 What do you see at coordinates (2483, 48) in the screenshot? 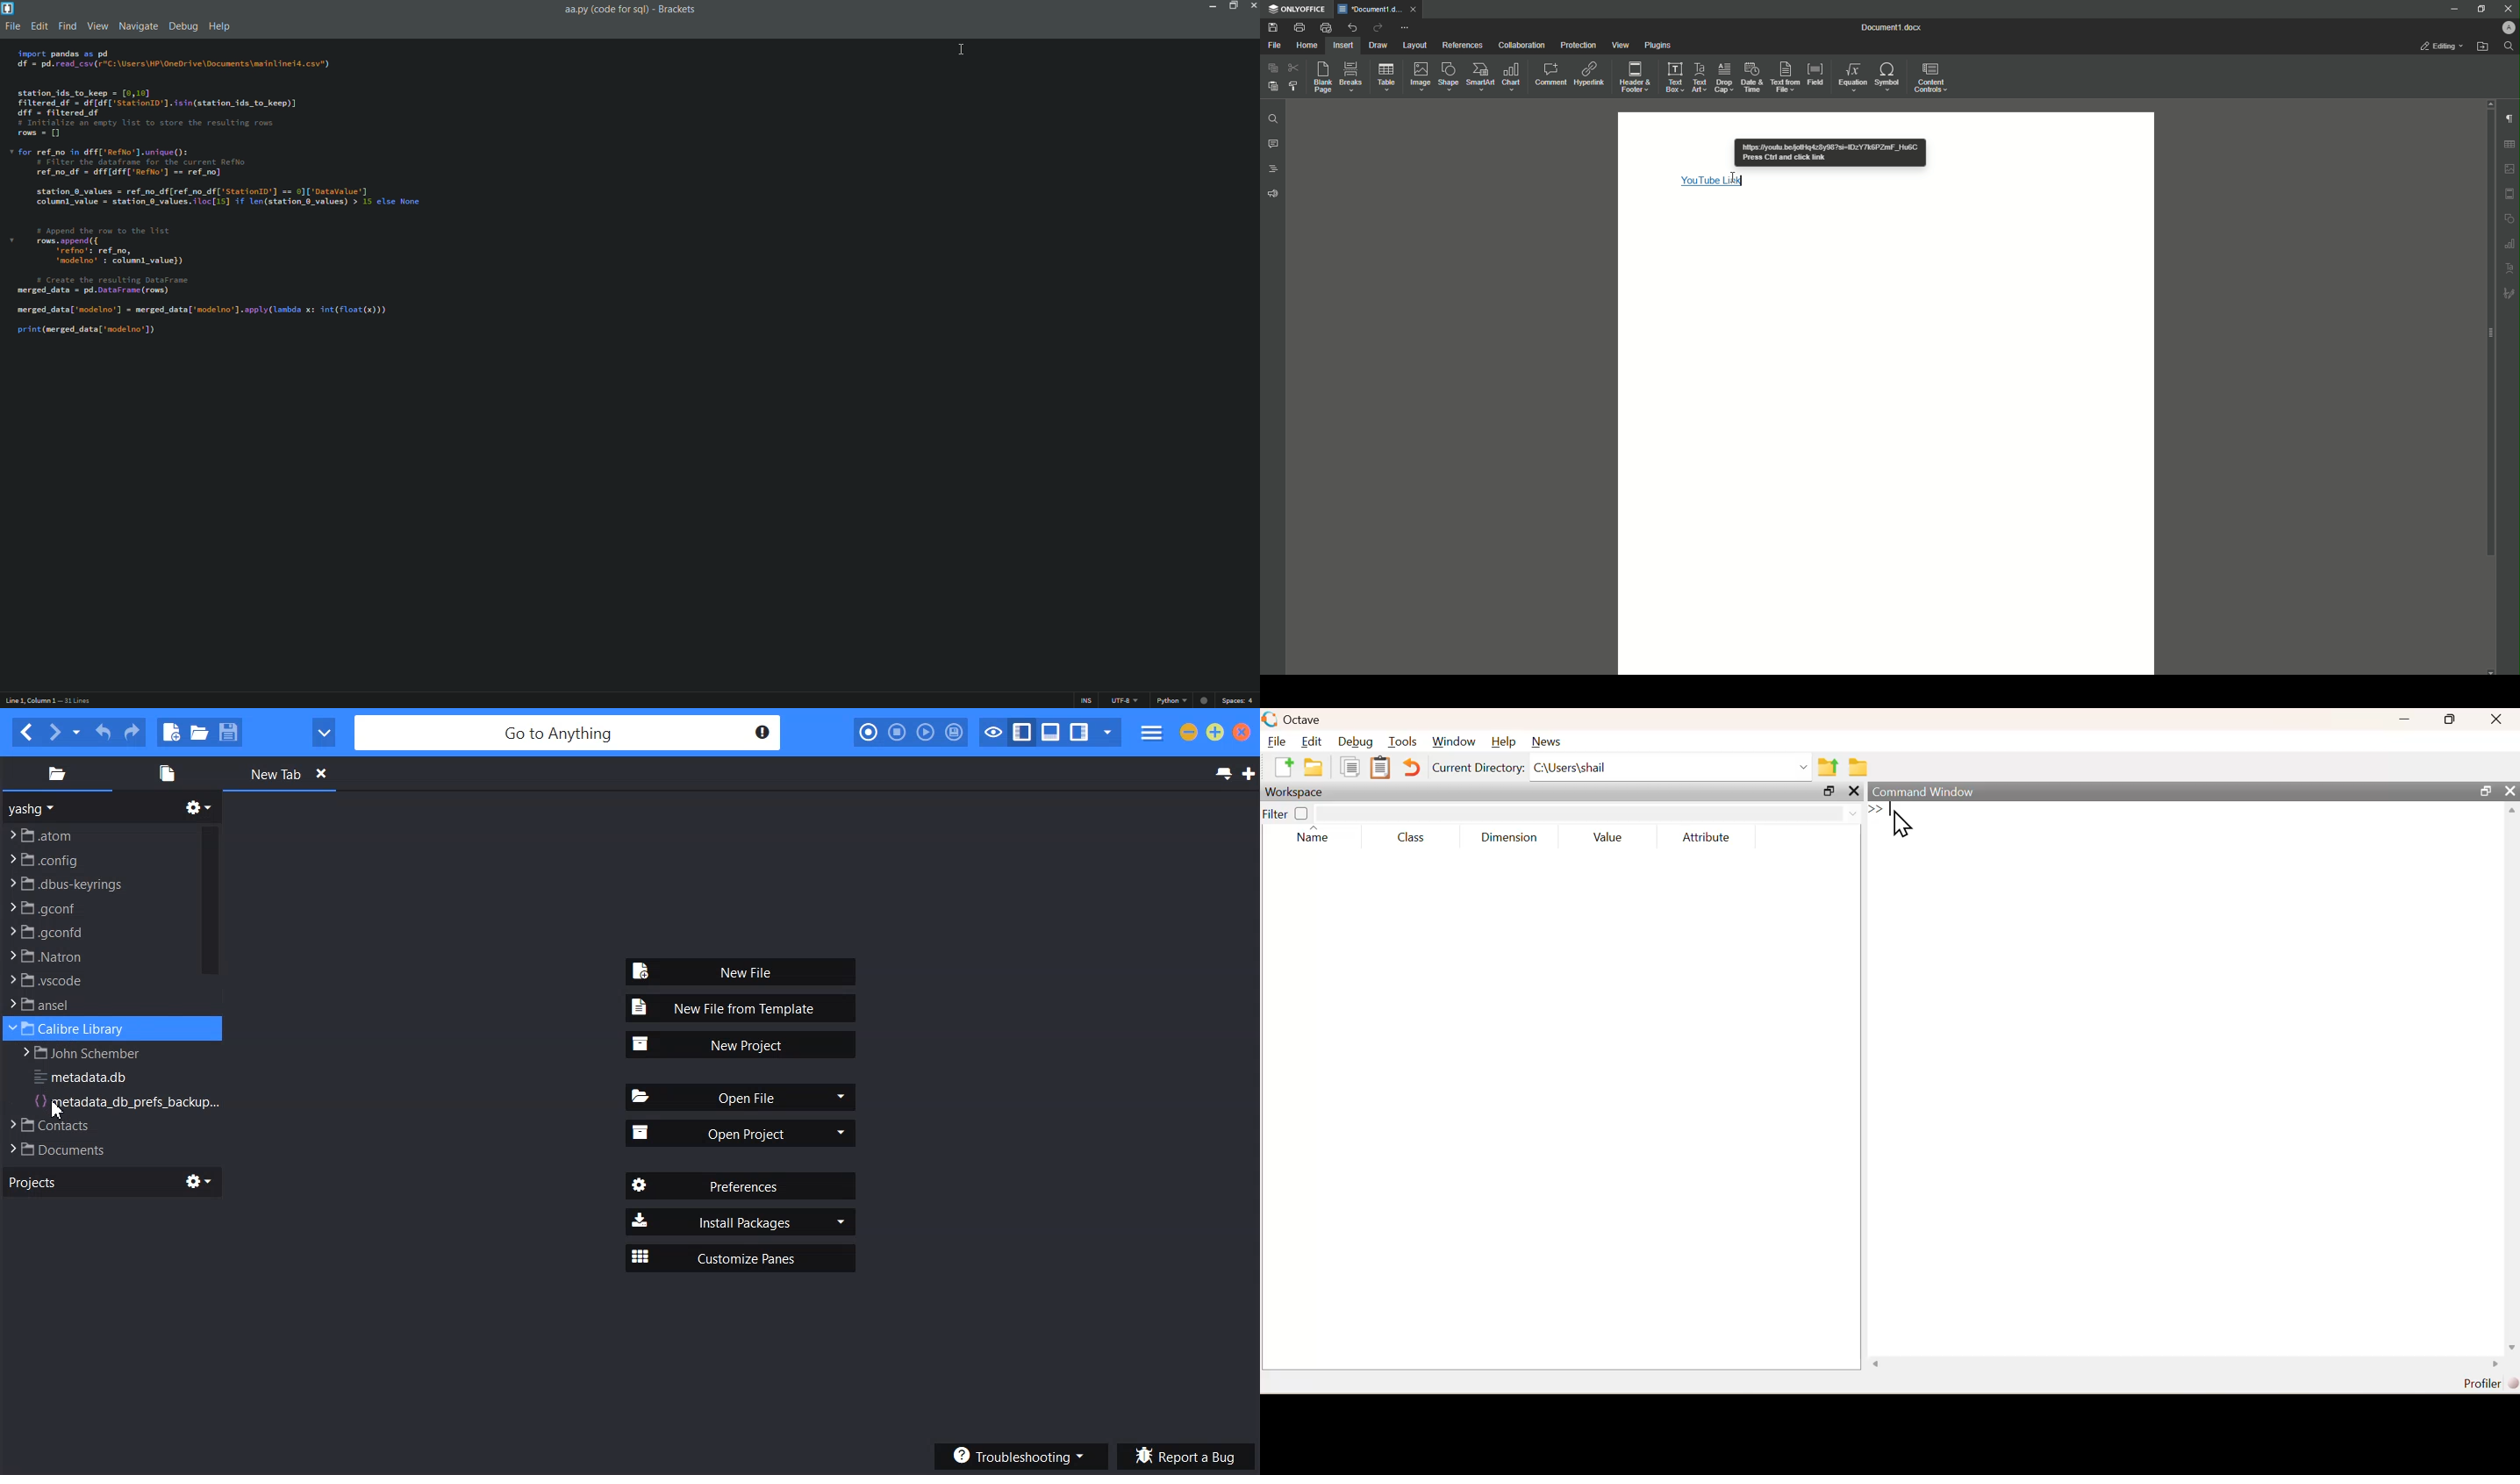
I see `Open From File` at bounding box center [2483, 48].